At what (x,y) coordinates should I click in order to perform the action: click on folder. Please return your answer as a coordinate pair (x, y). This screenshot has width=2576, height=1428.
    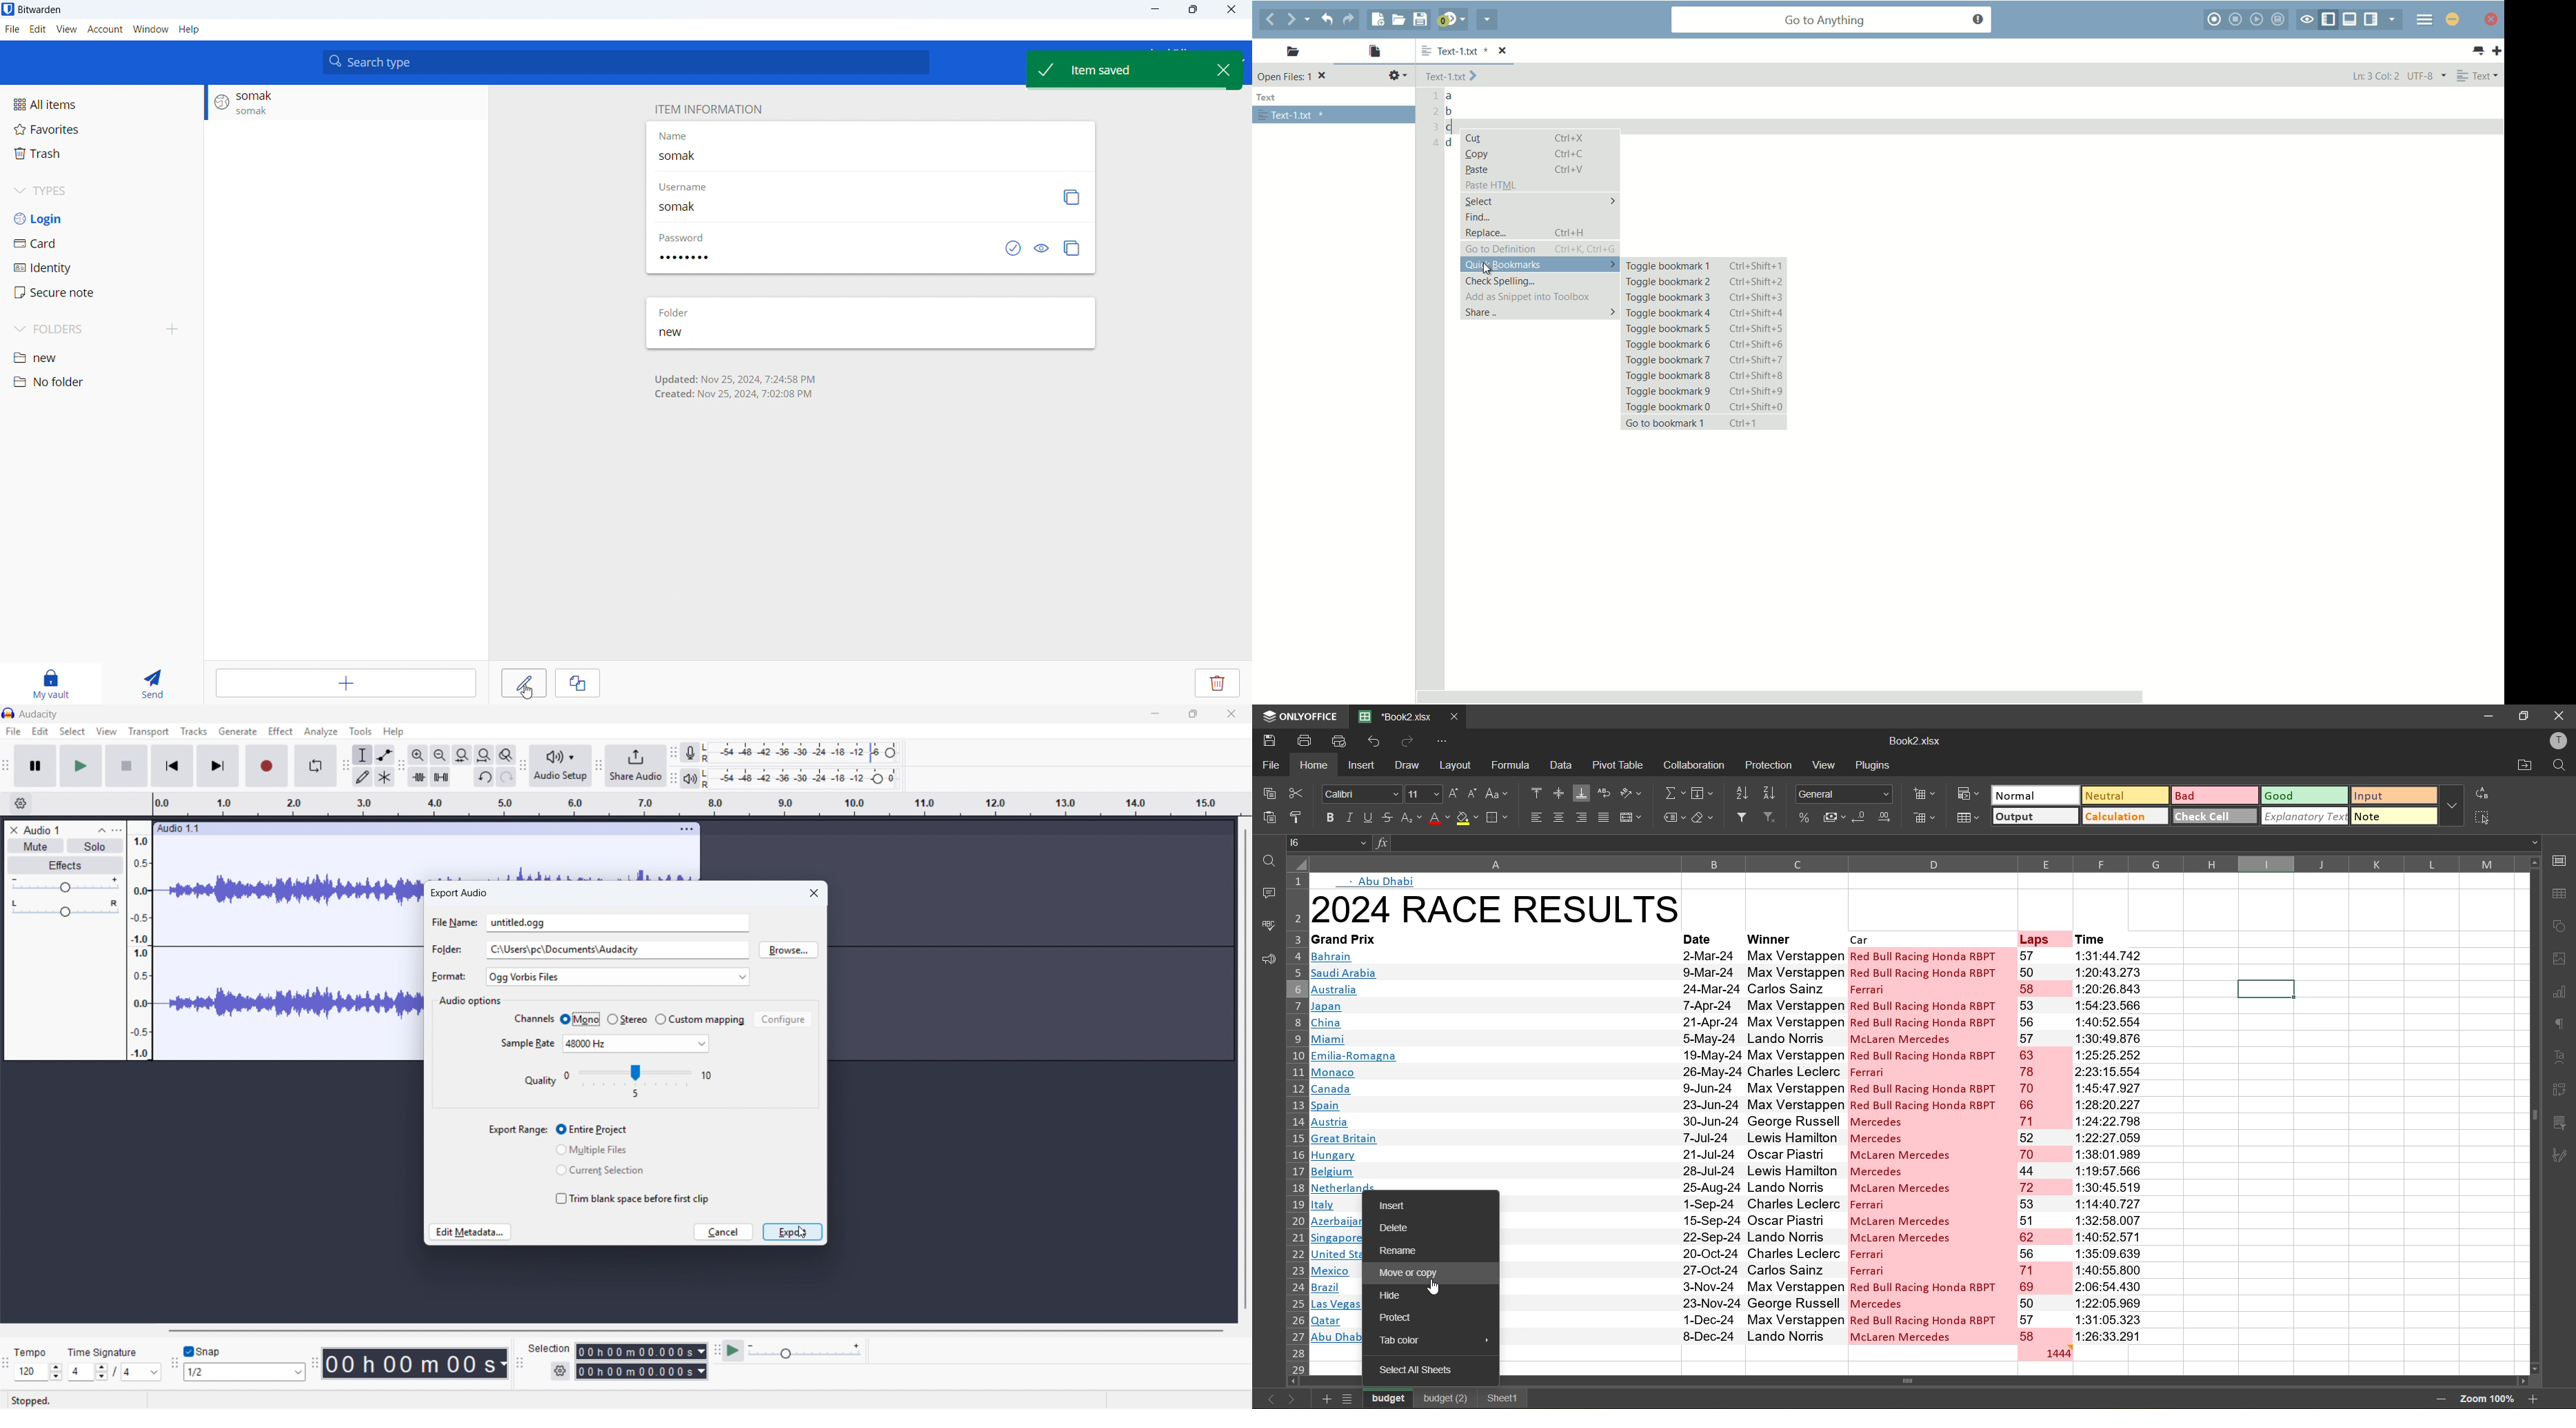
    Looking at the image, I should click on (447, 951).